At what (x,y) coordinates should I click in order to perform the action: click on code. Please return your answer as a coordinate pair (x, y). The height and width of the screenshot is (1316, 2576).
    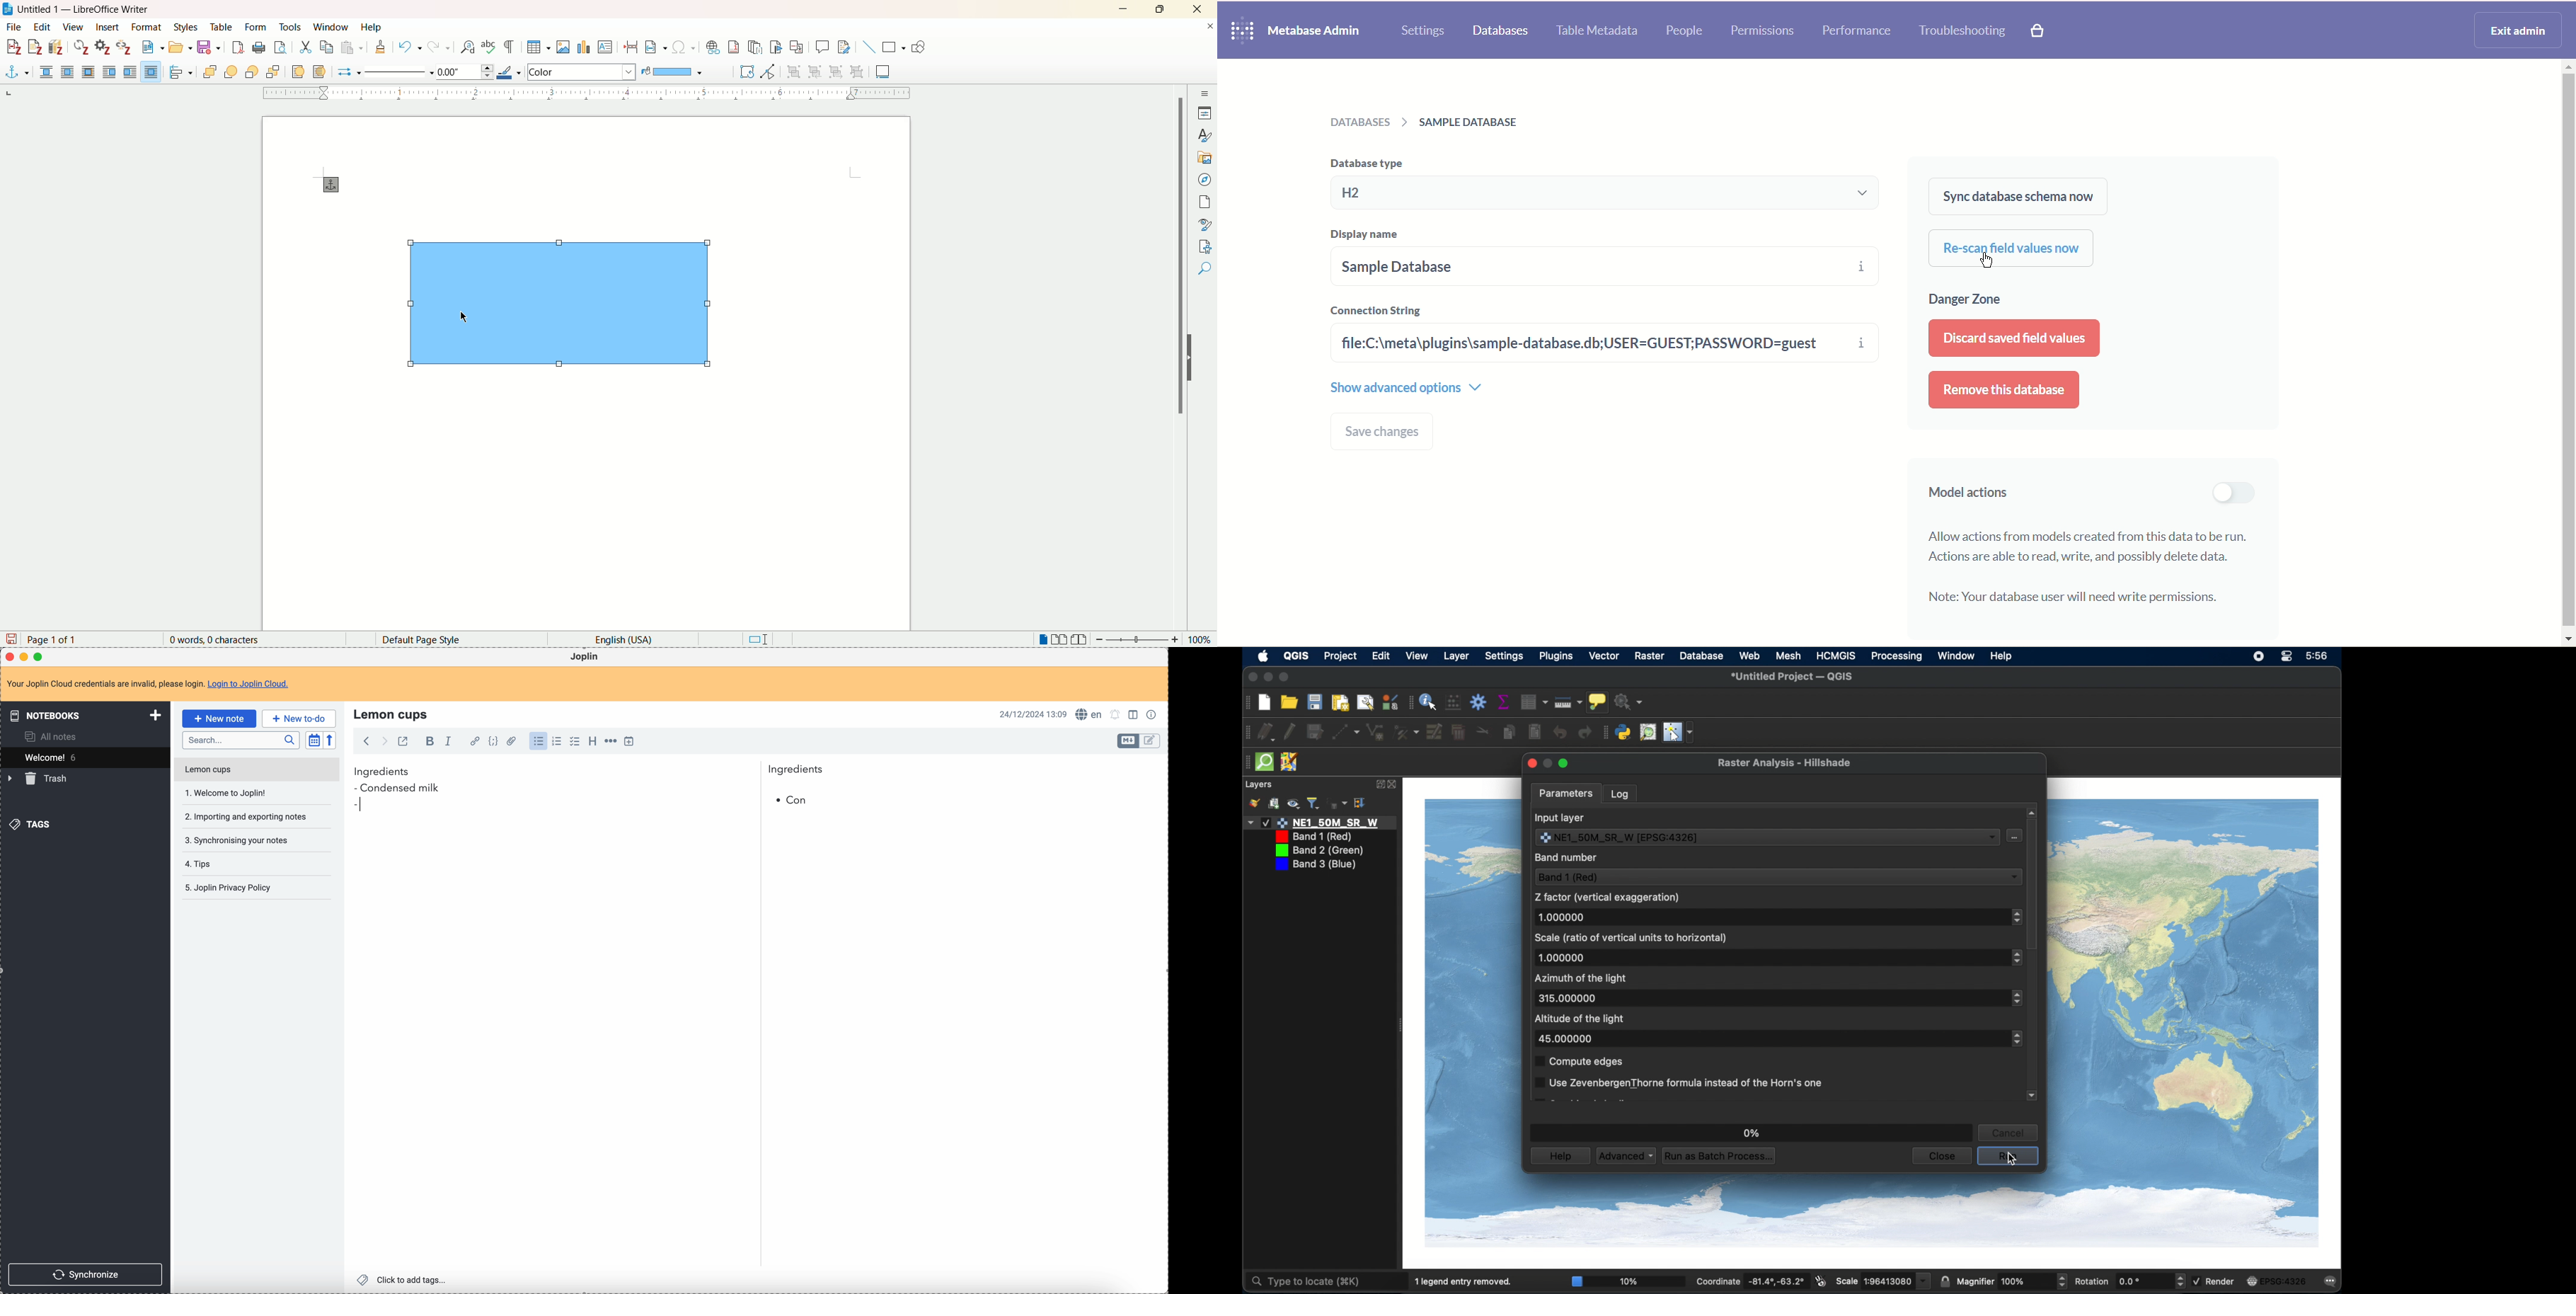
    Looking at the image, I should click on (493, 742).